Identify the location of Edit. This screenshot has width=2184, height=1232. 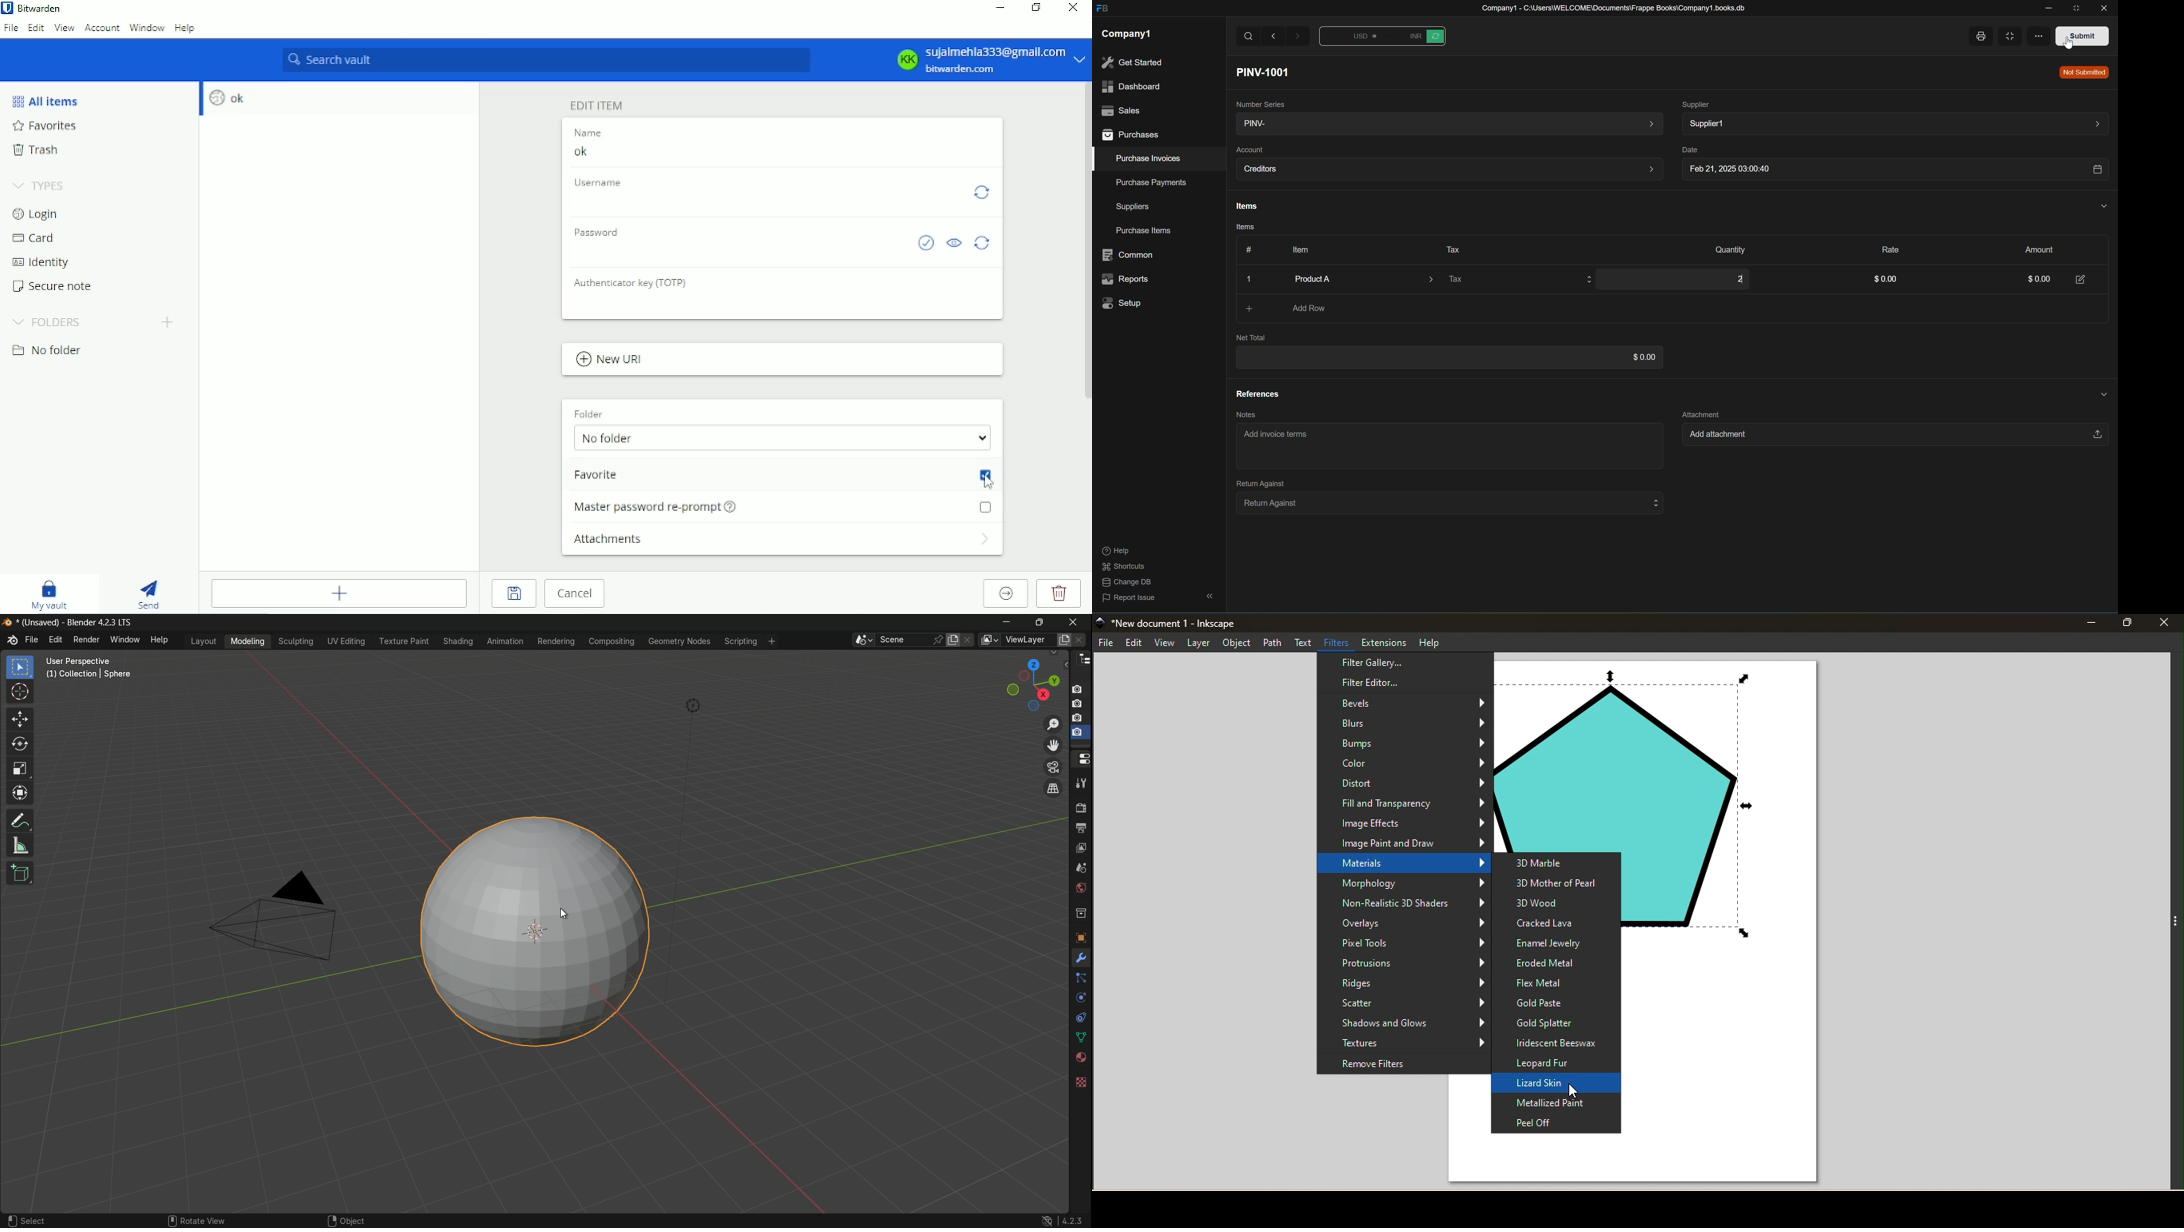
(1133, 643).